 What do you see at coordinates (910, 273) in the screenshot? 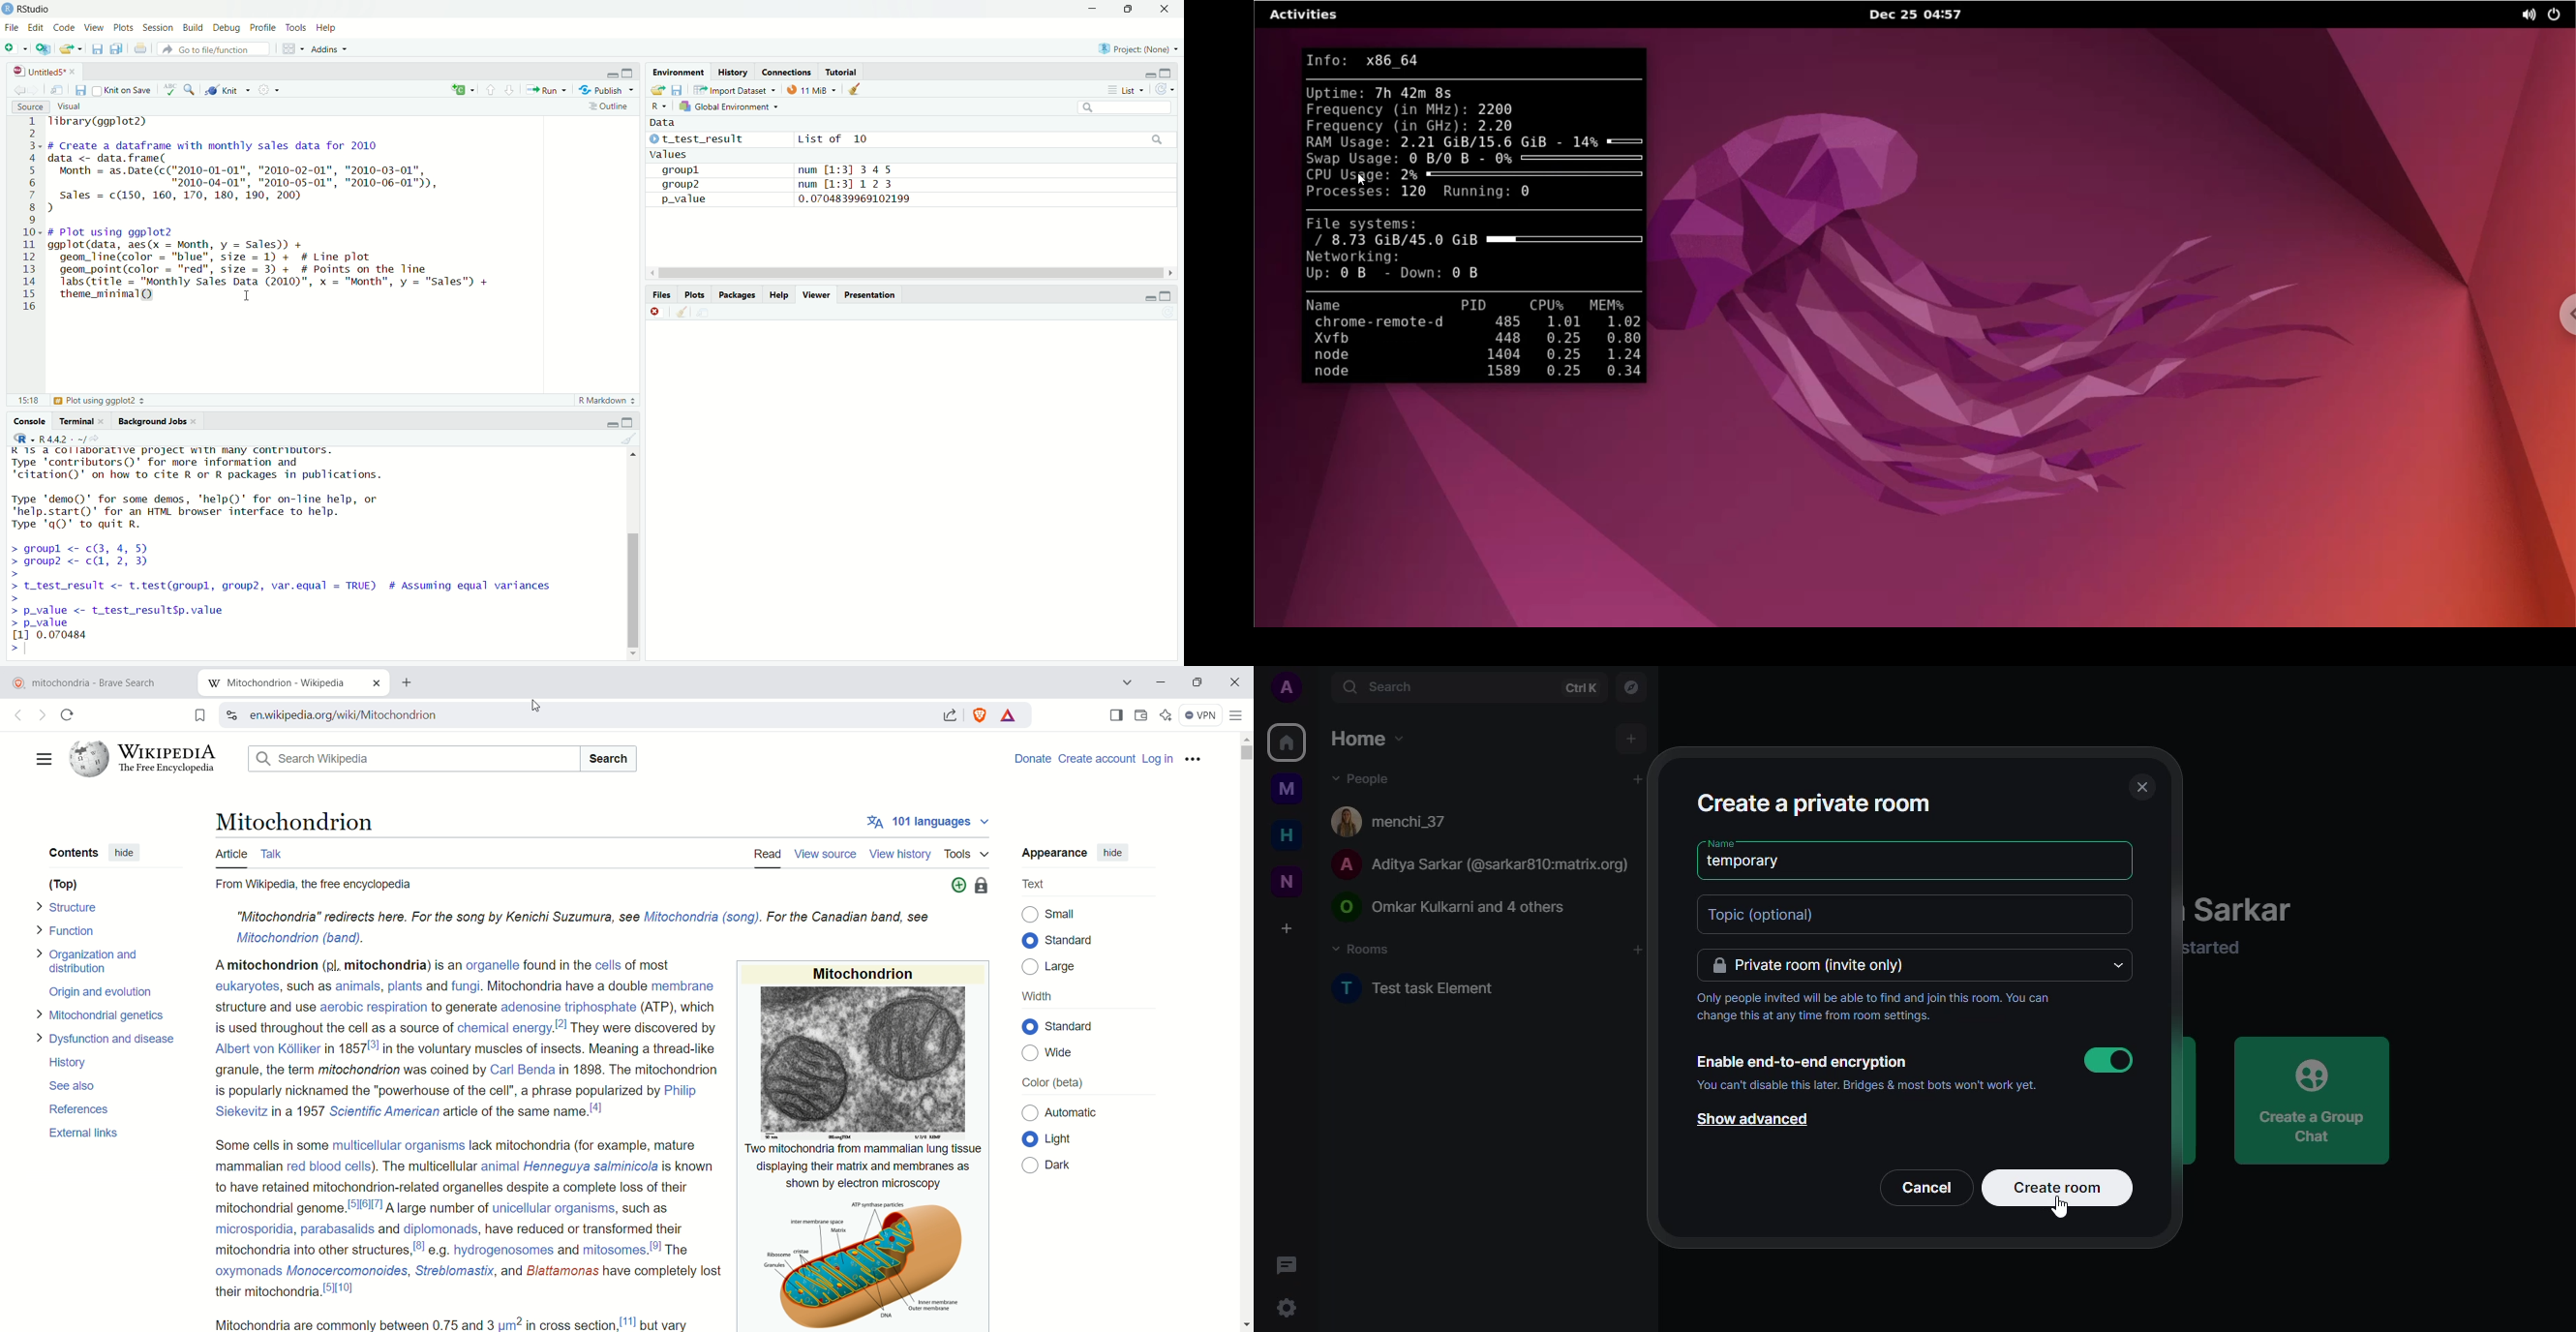
I see `scroll bar` at bounding box center [910, 273].